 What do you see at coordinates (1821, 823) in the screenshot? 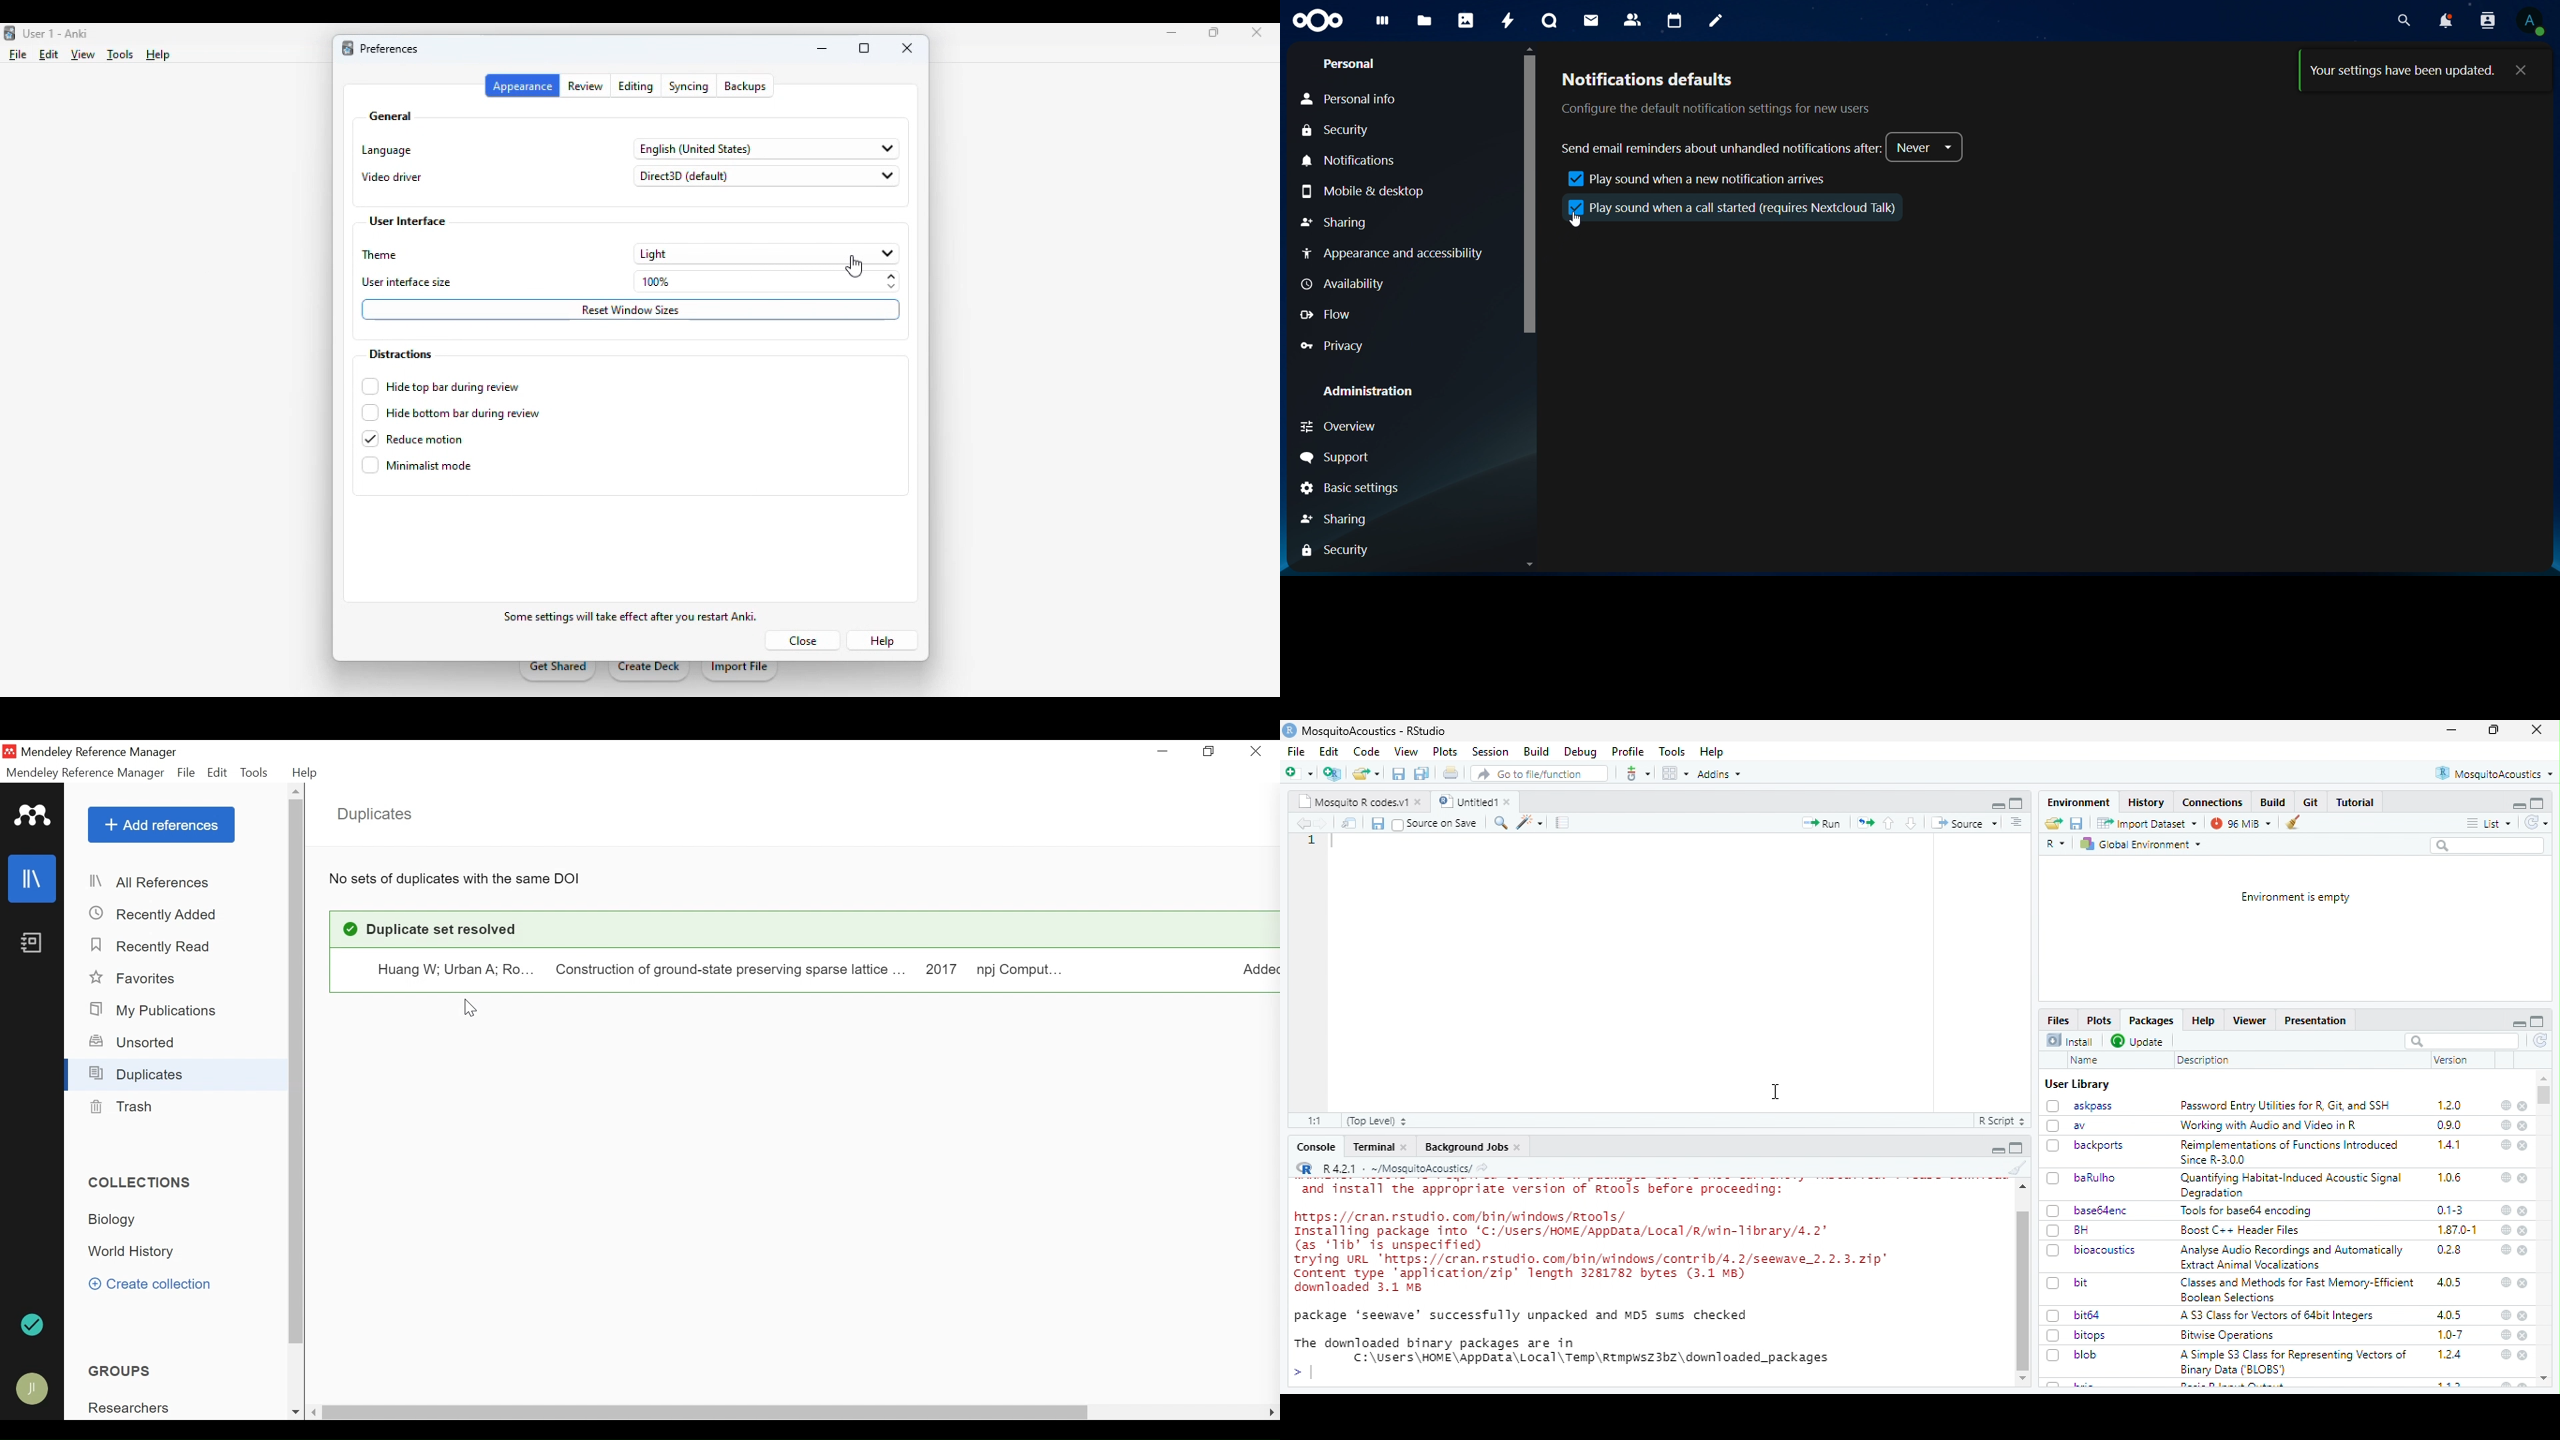
I see `Run` at bounding box center [1821, 823].